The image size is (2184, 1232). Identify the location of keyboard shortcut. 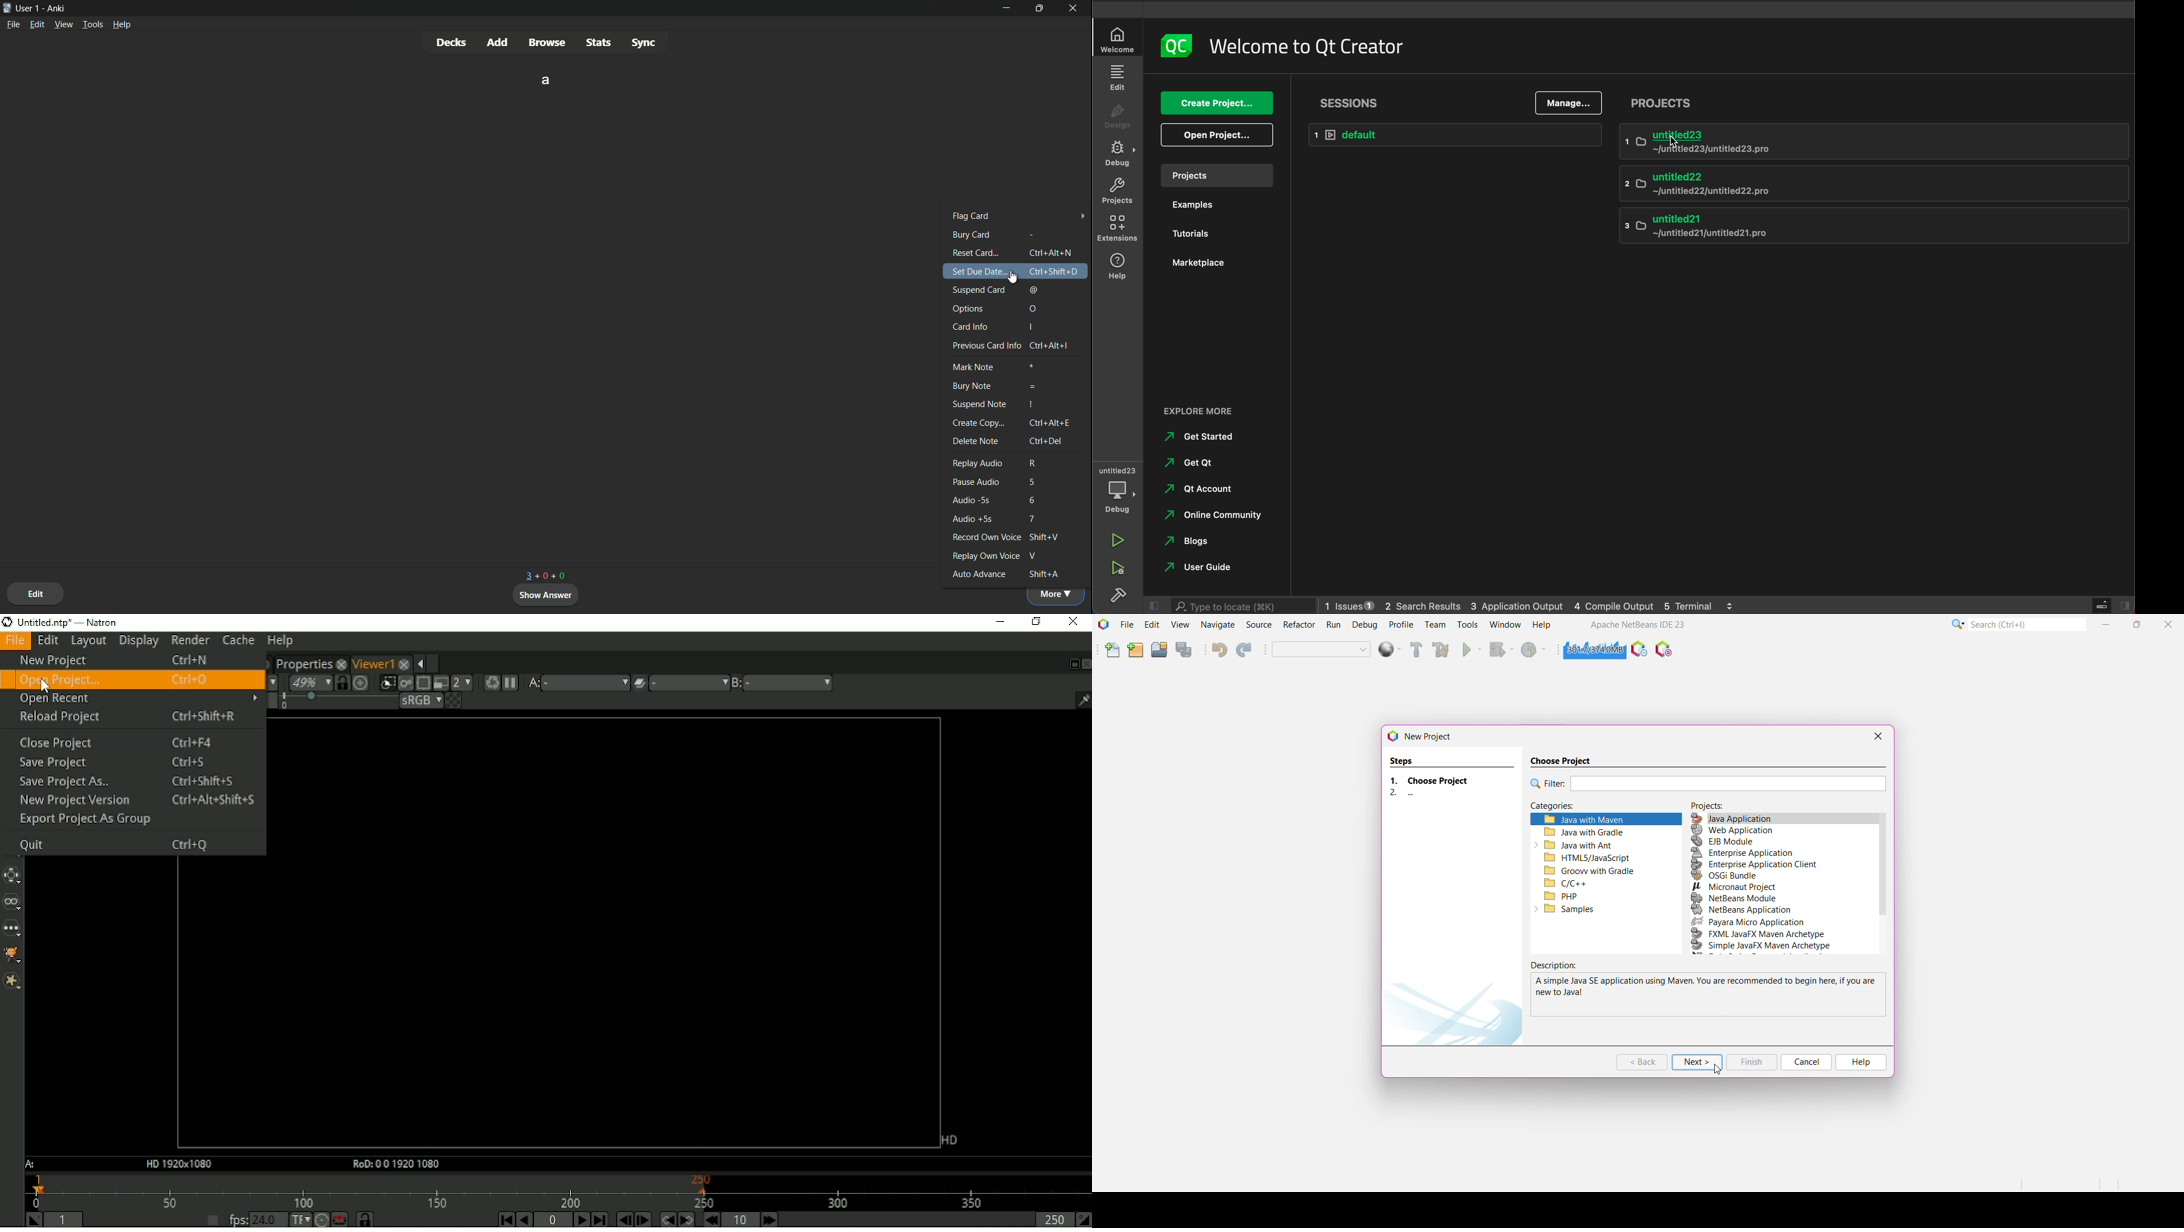
(1049, 346).